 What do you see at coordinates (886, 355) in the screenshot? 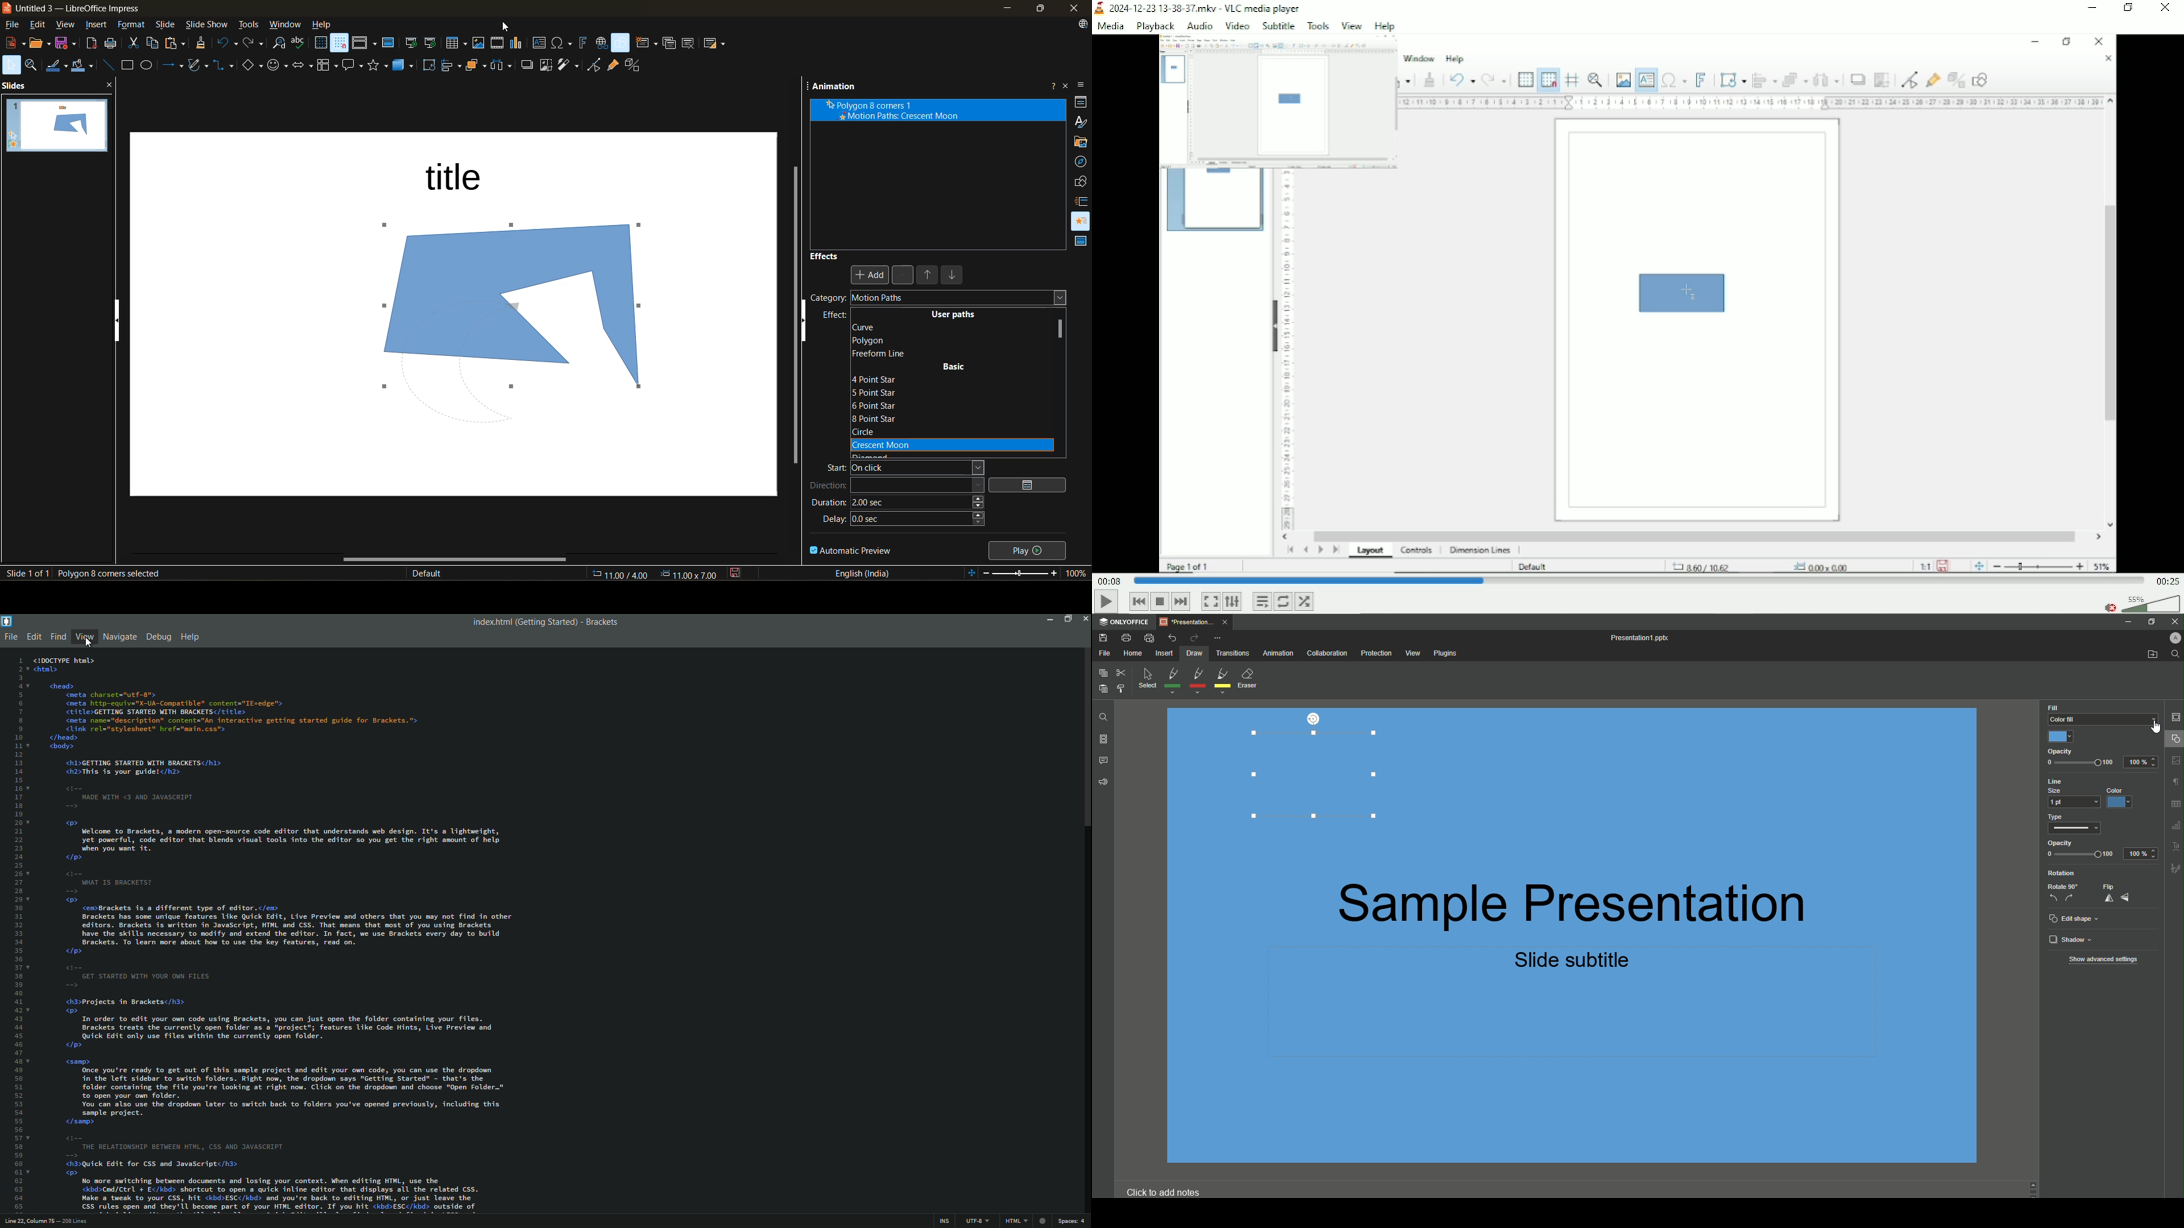
I see `freeform line` at bounding box center [886, 355].